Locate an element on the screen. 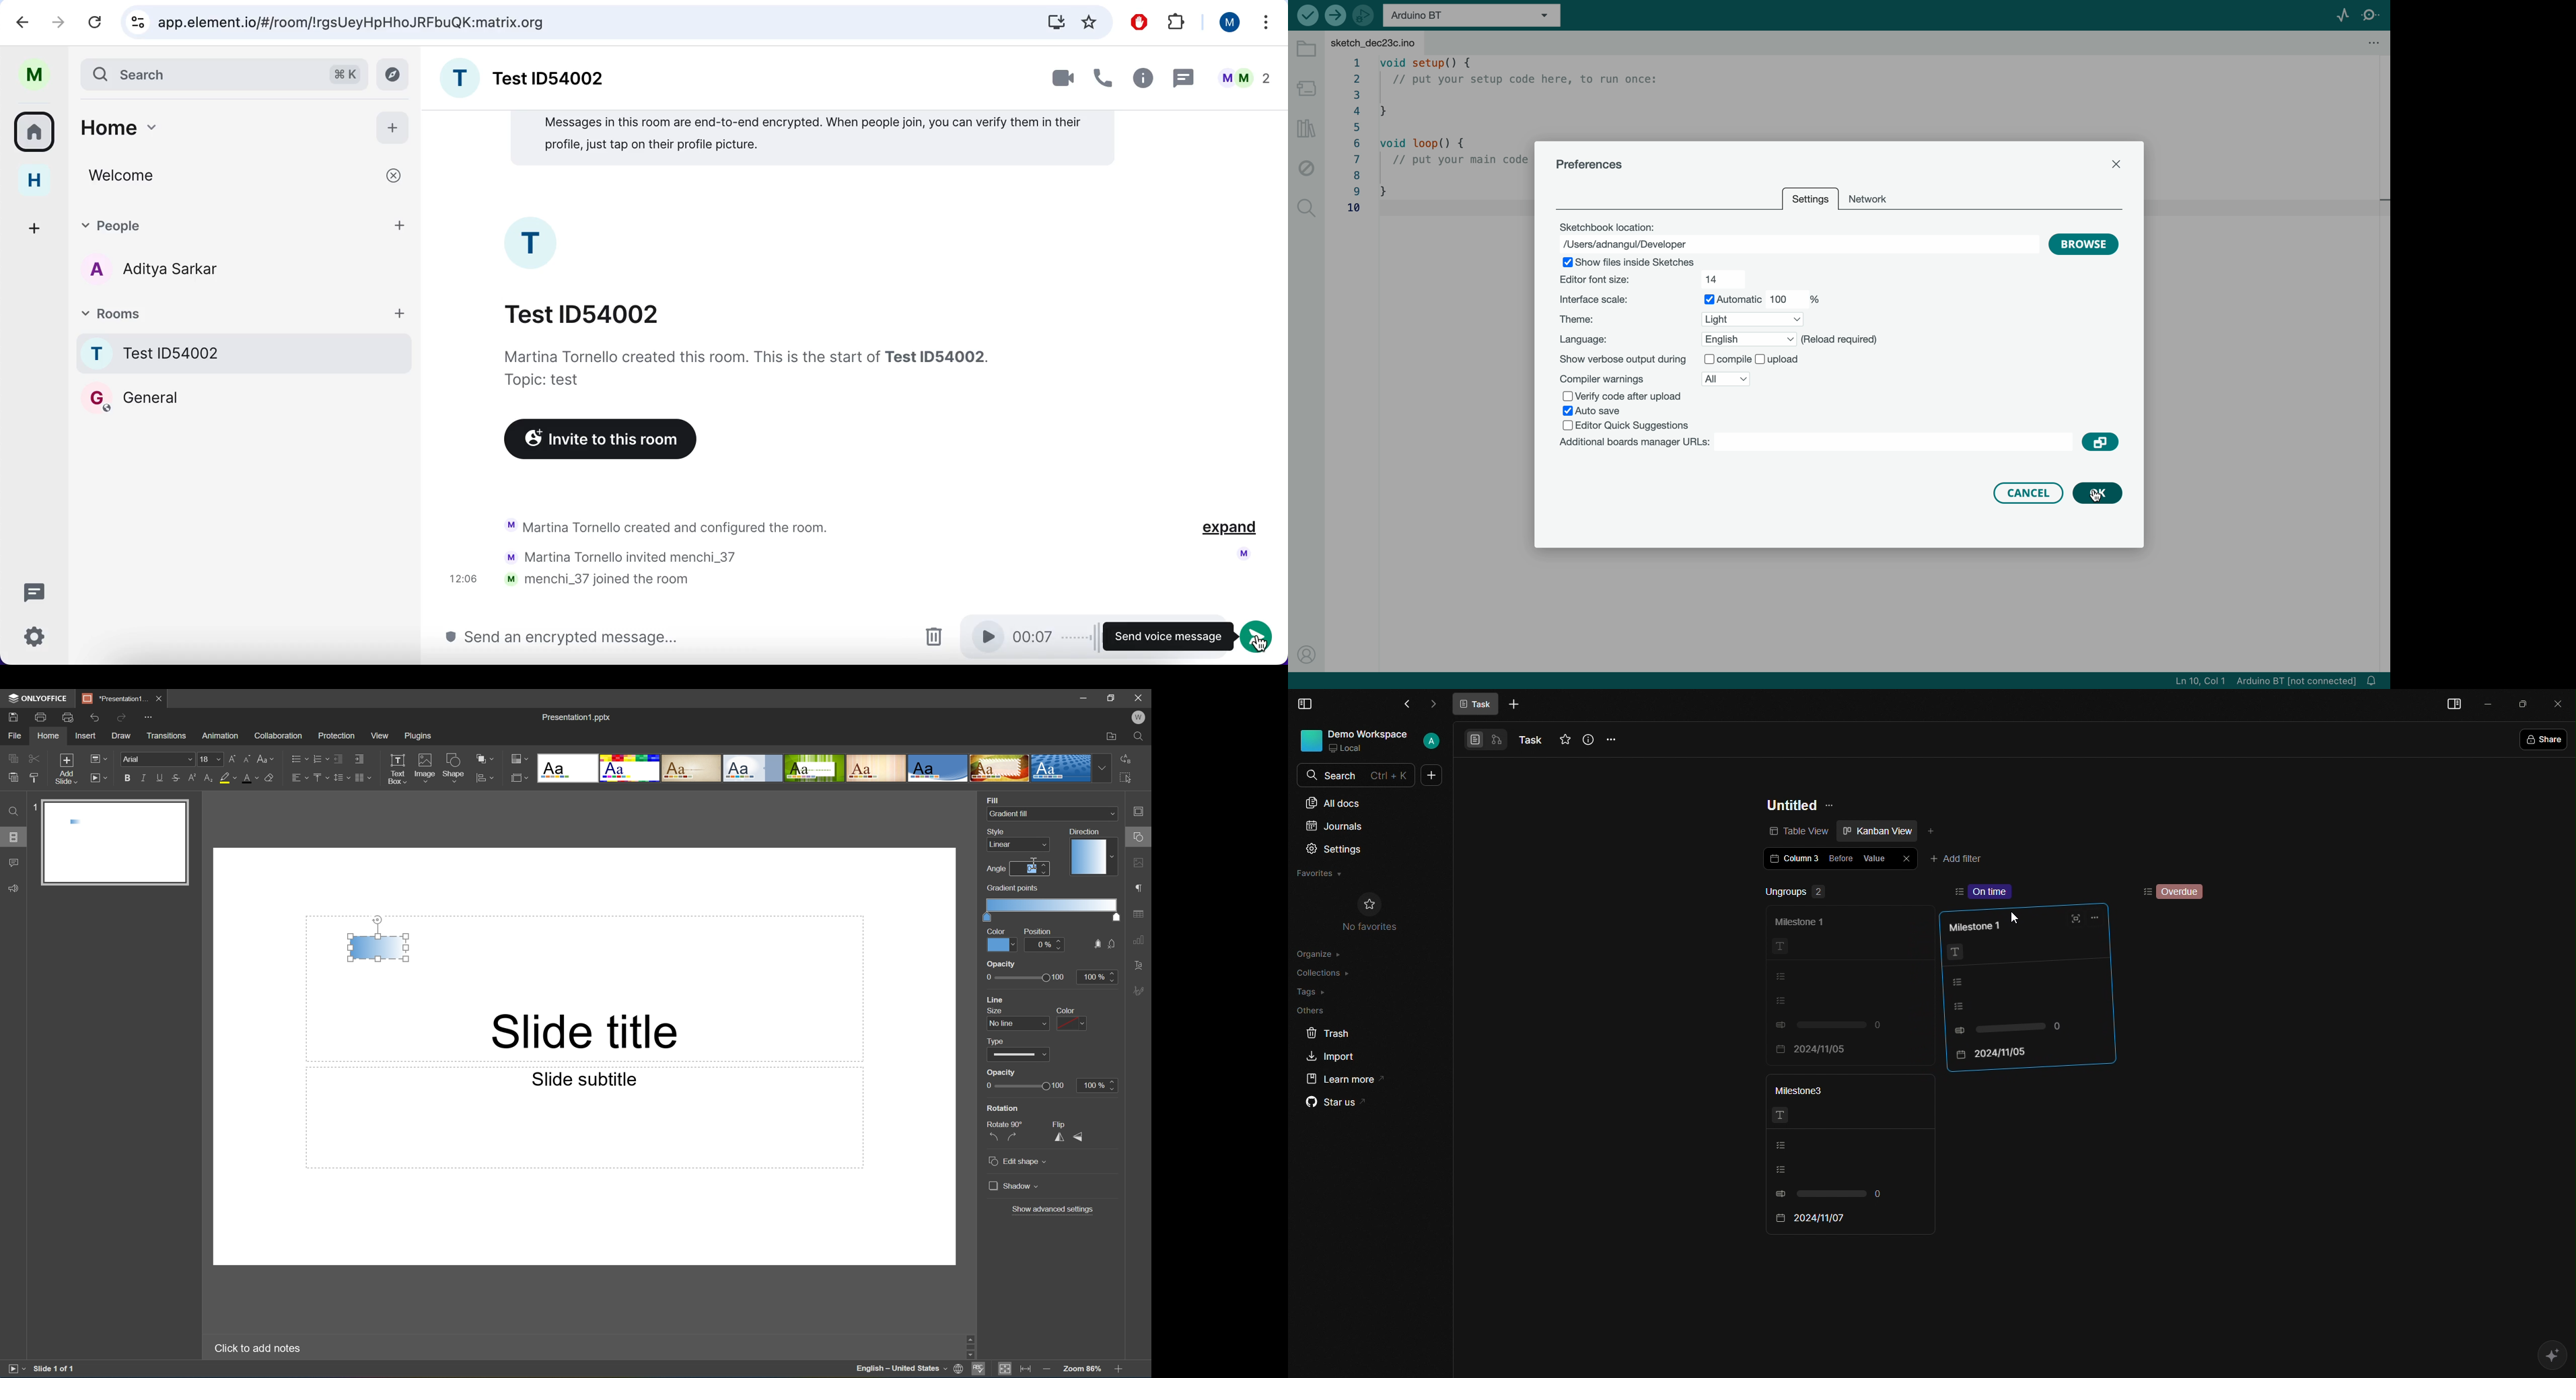 This screenshot has width=2576, height=1400. Slider is located at coordinates (1024, 1086).